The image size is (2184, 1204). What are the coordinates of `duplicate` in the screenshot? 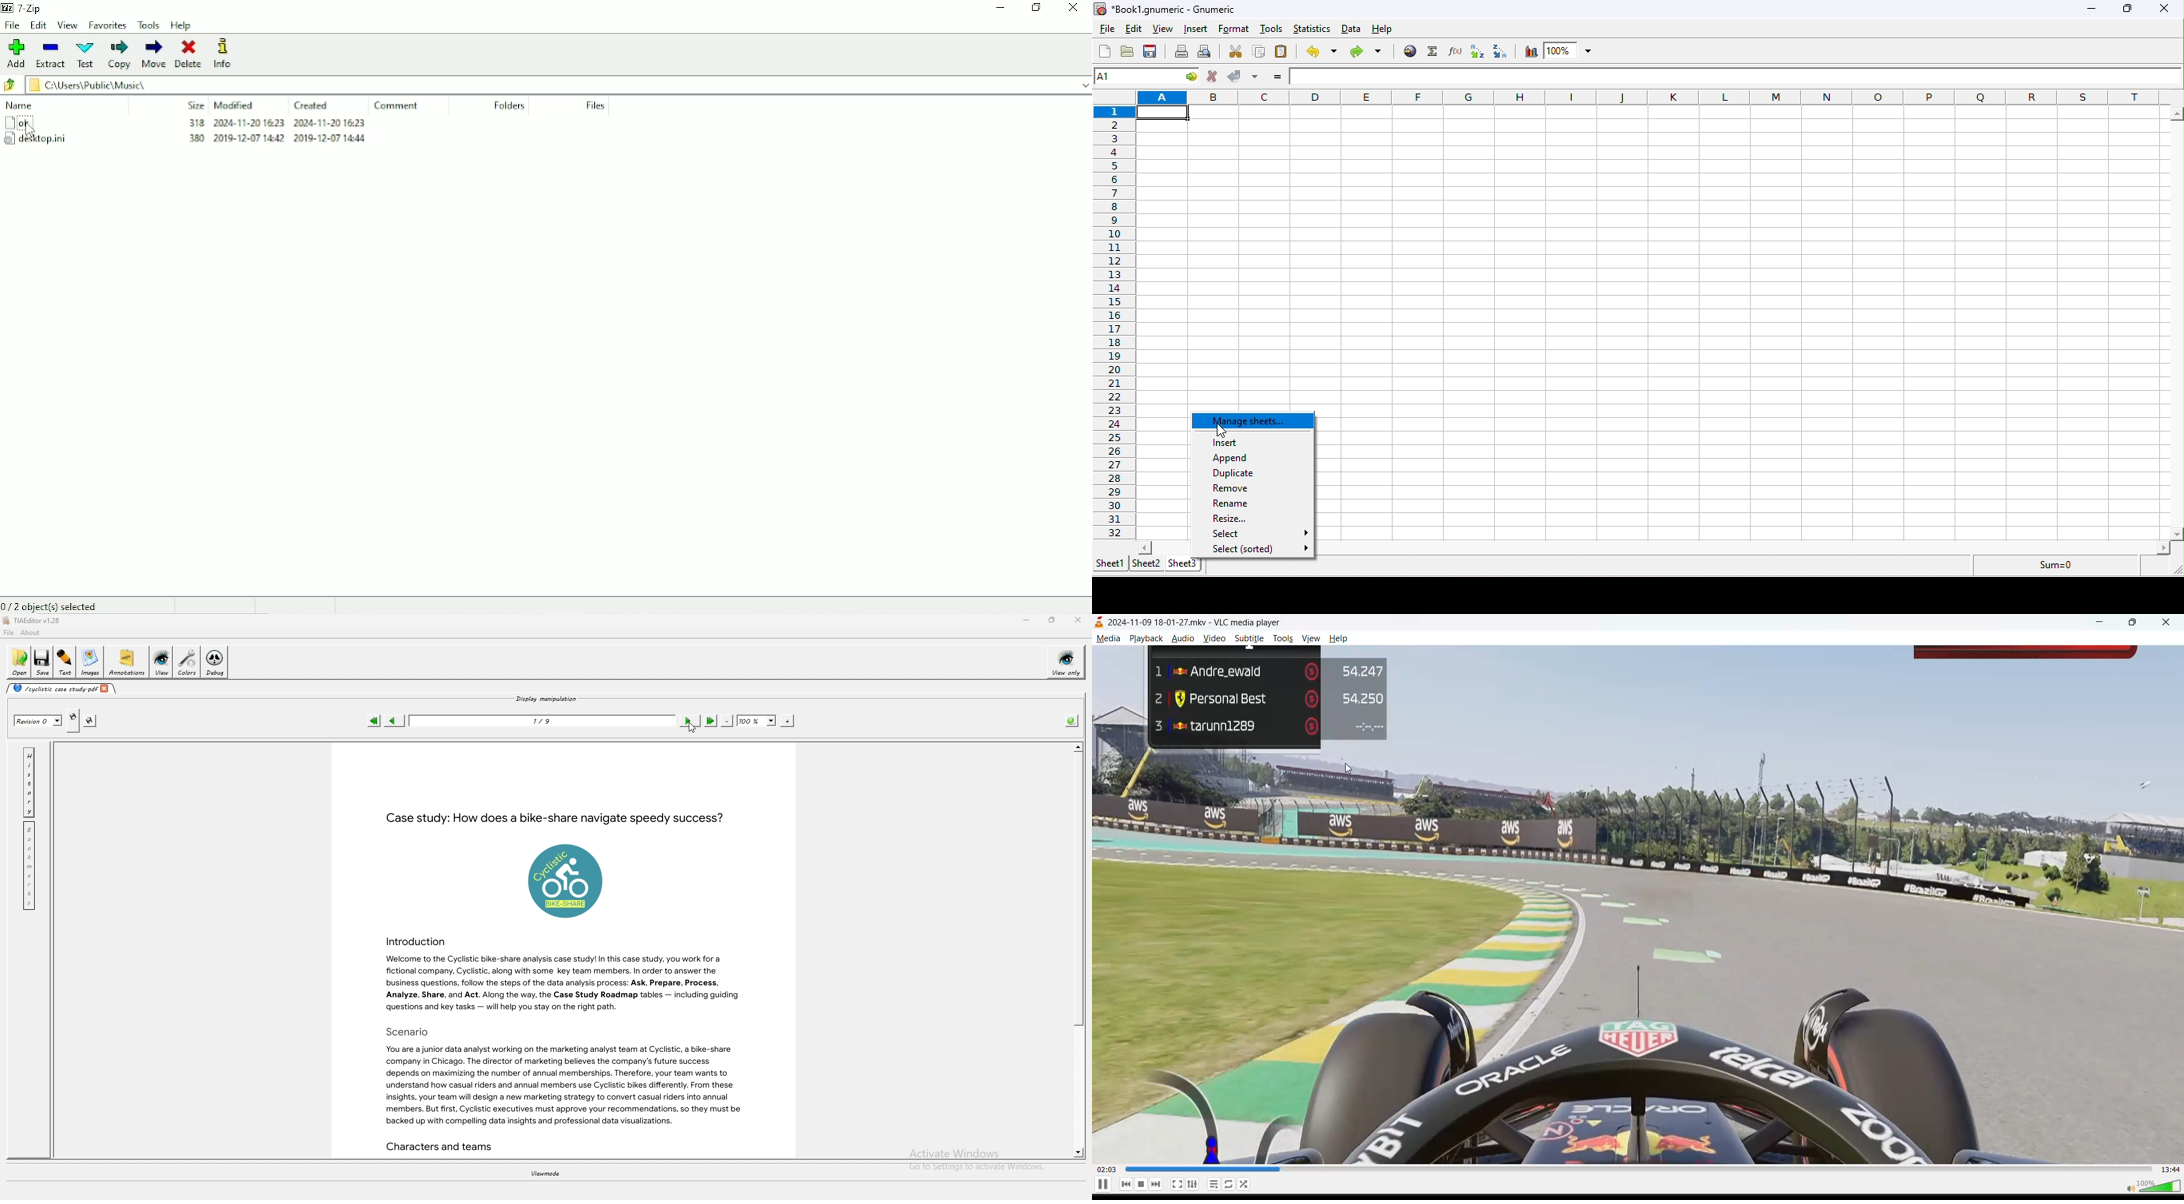 It's located at (1241, 474).